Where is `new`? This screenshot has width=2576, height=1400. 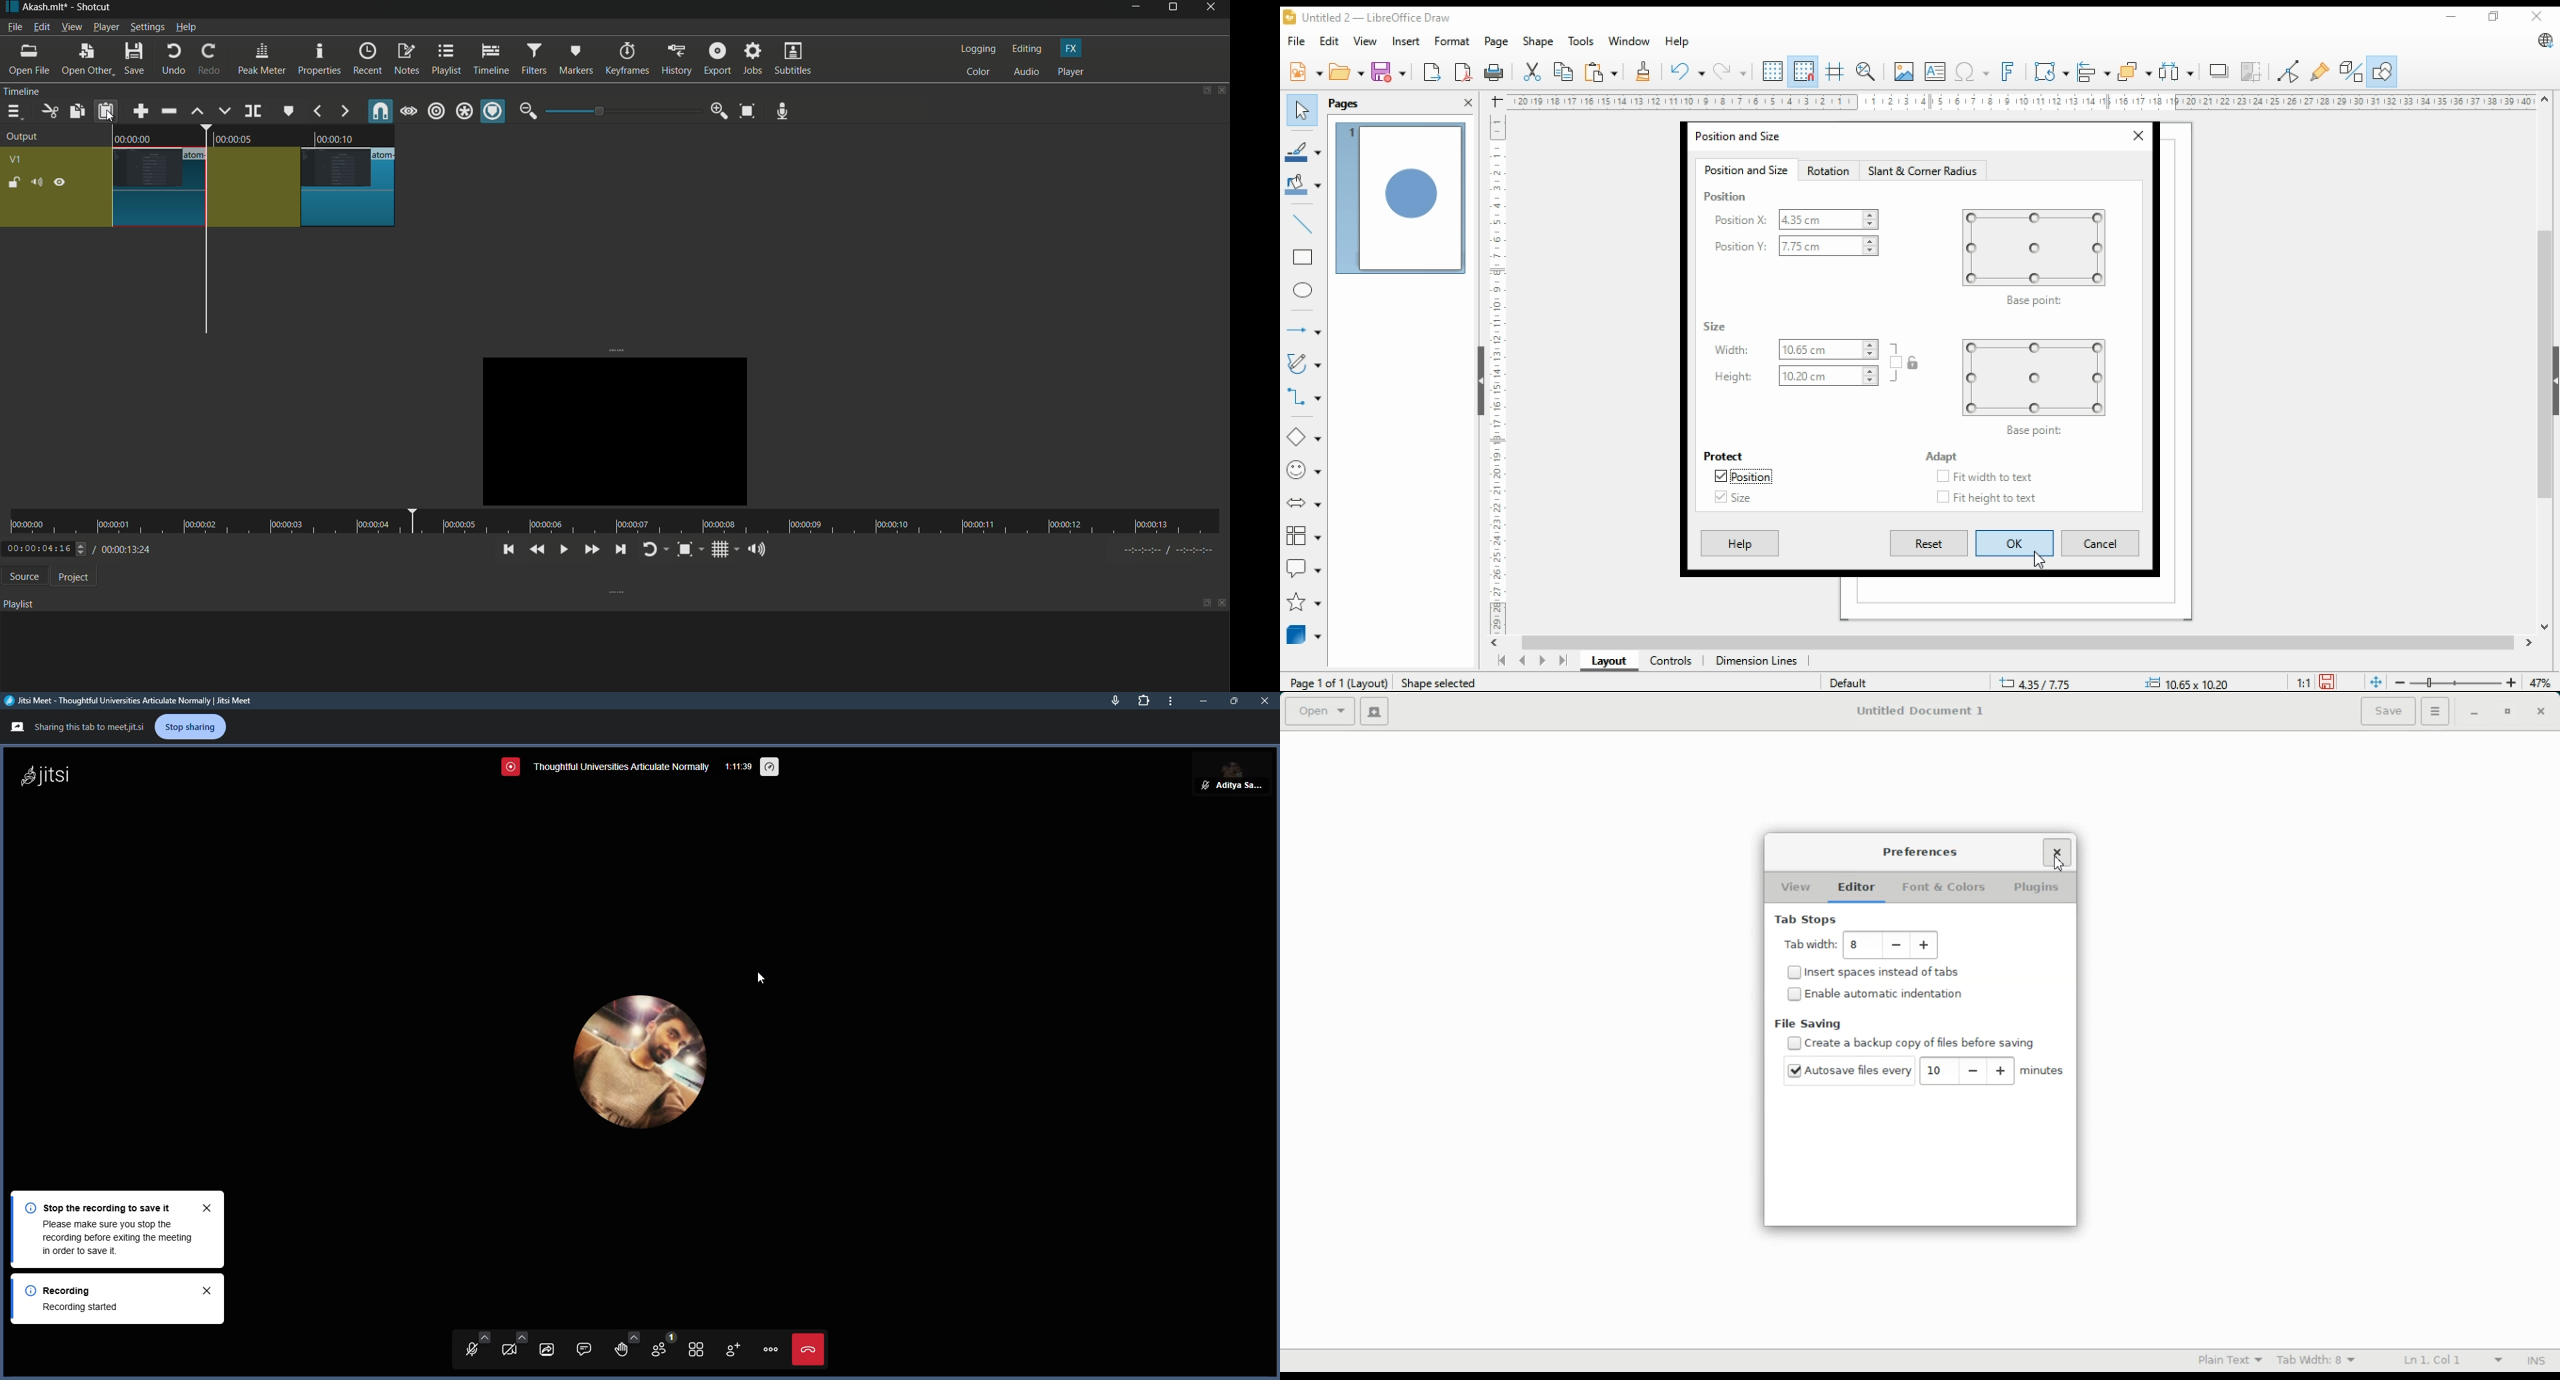
new is located at coordinates (1307, 71).